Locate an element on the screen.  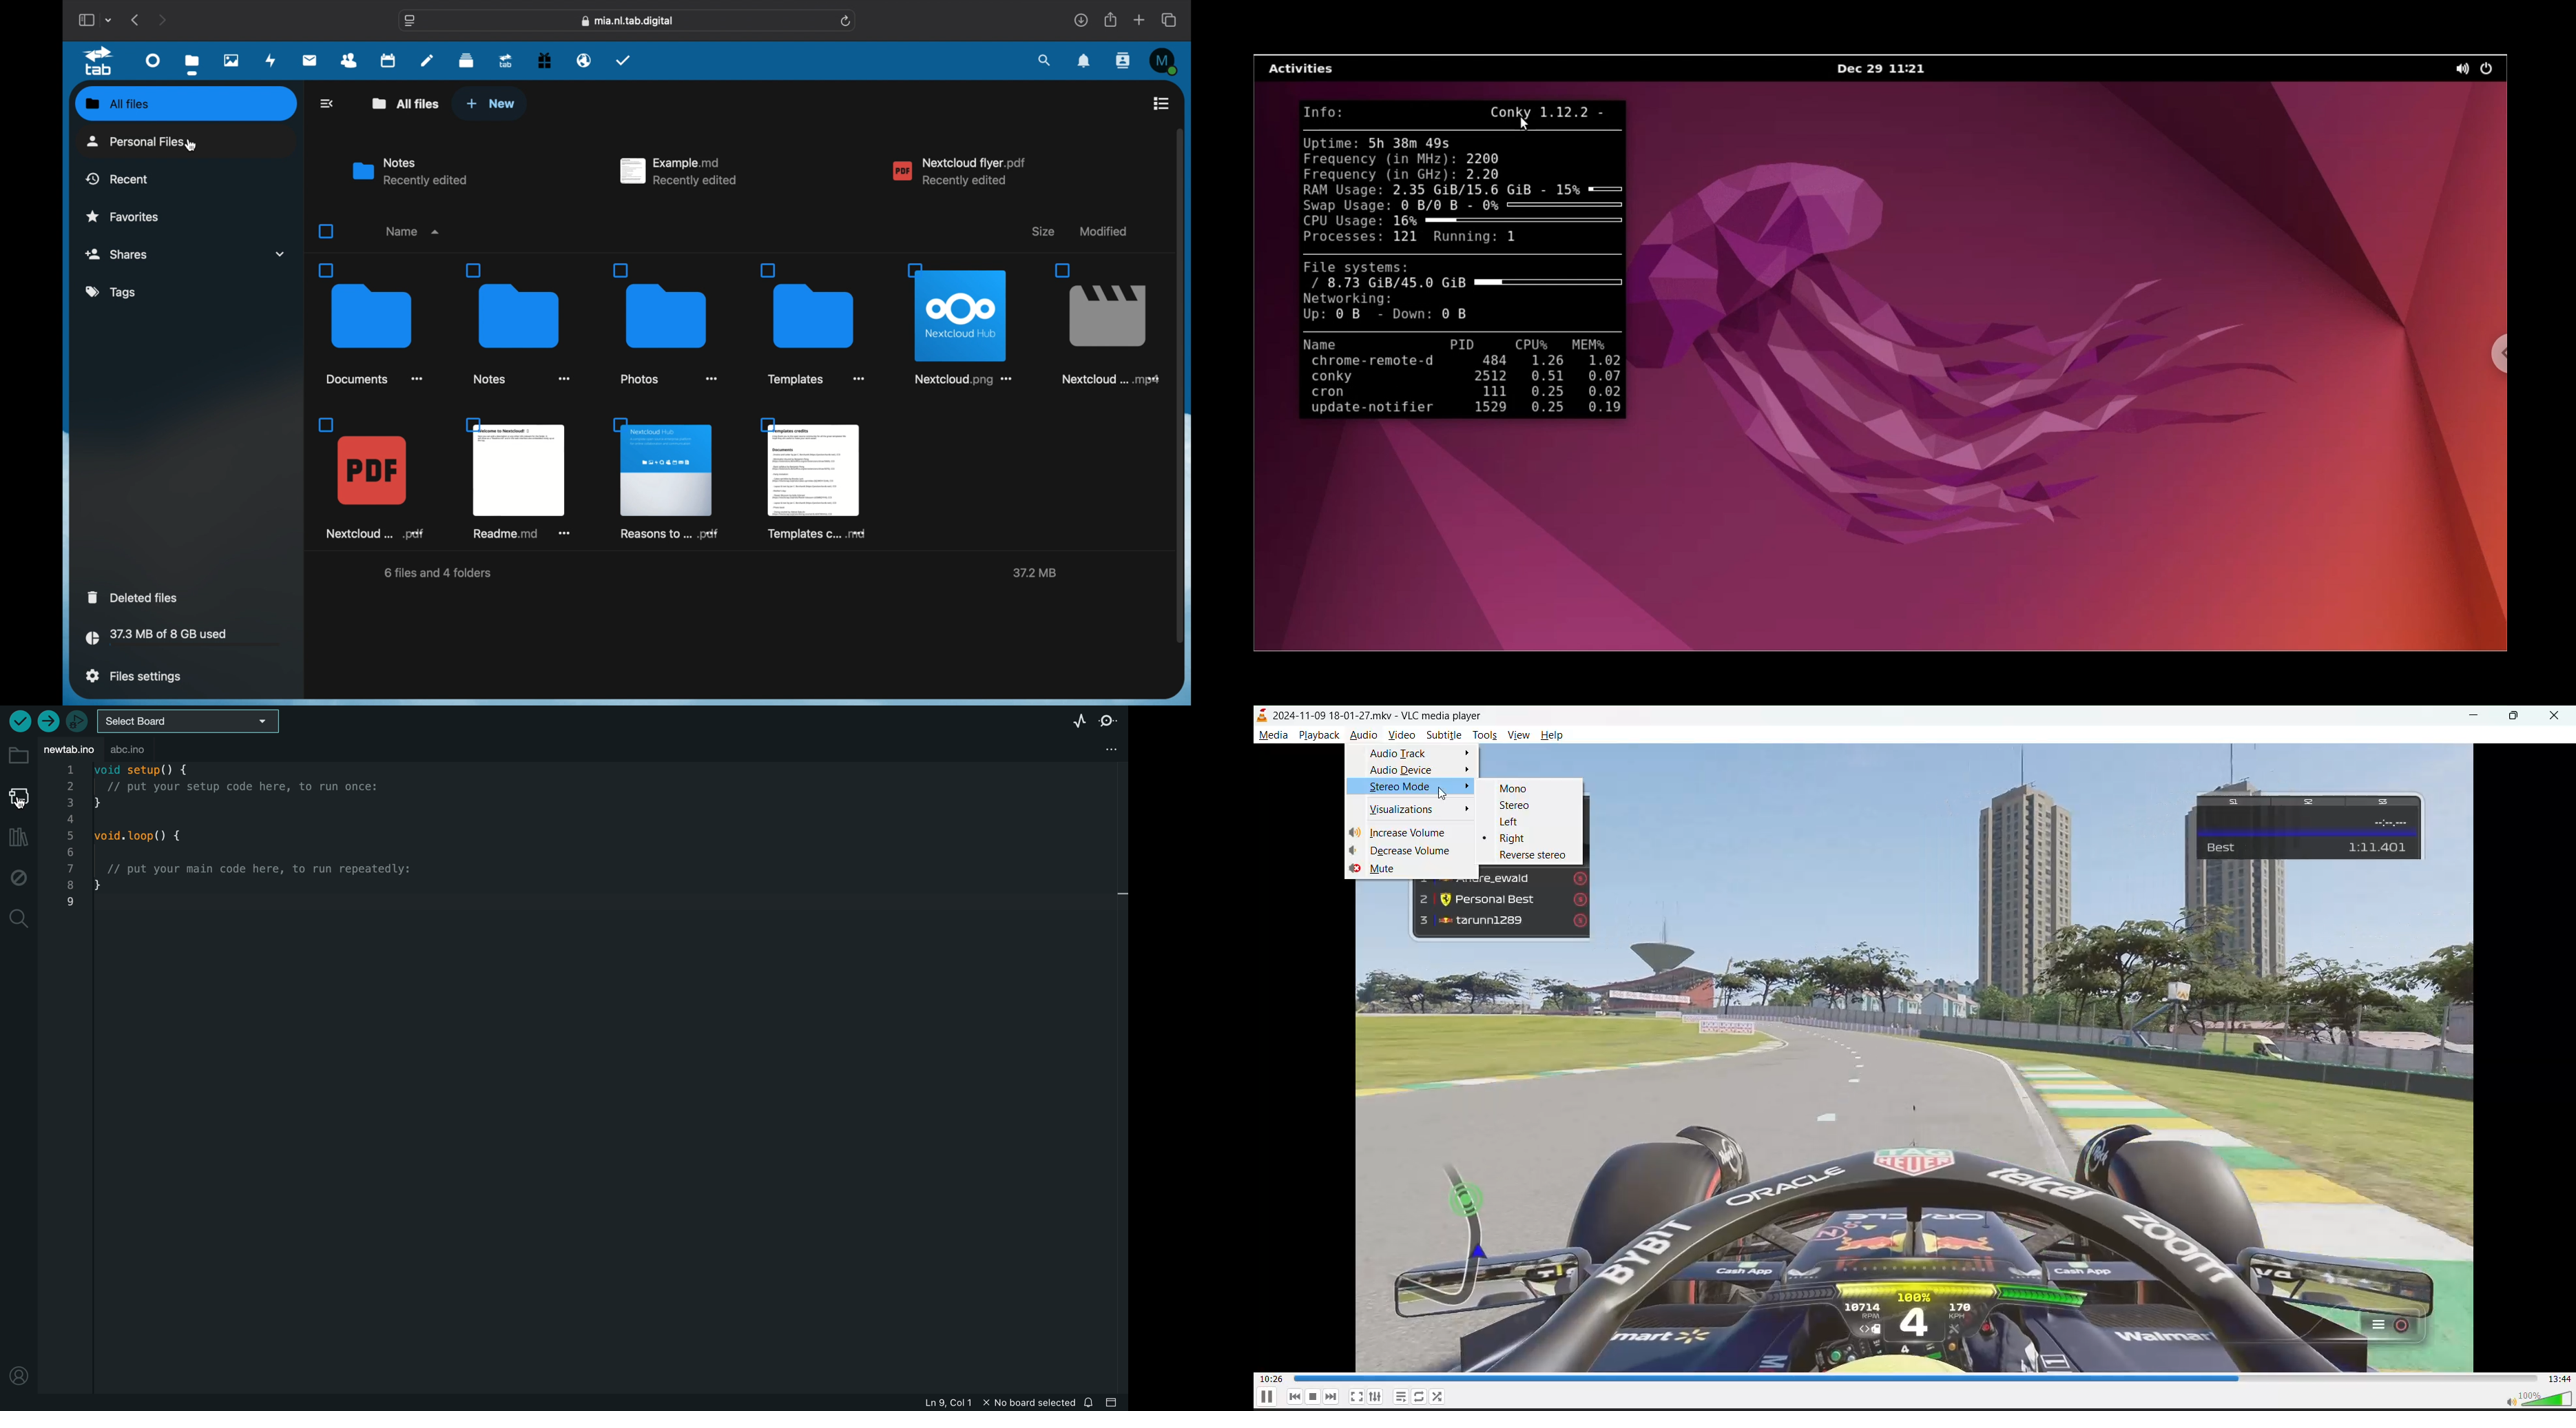
preview is located at coordinates (2334, 916).